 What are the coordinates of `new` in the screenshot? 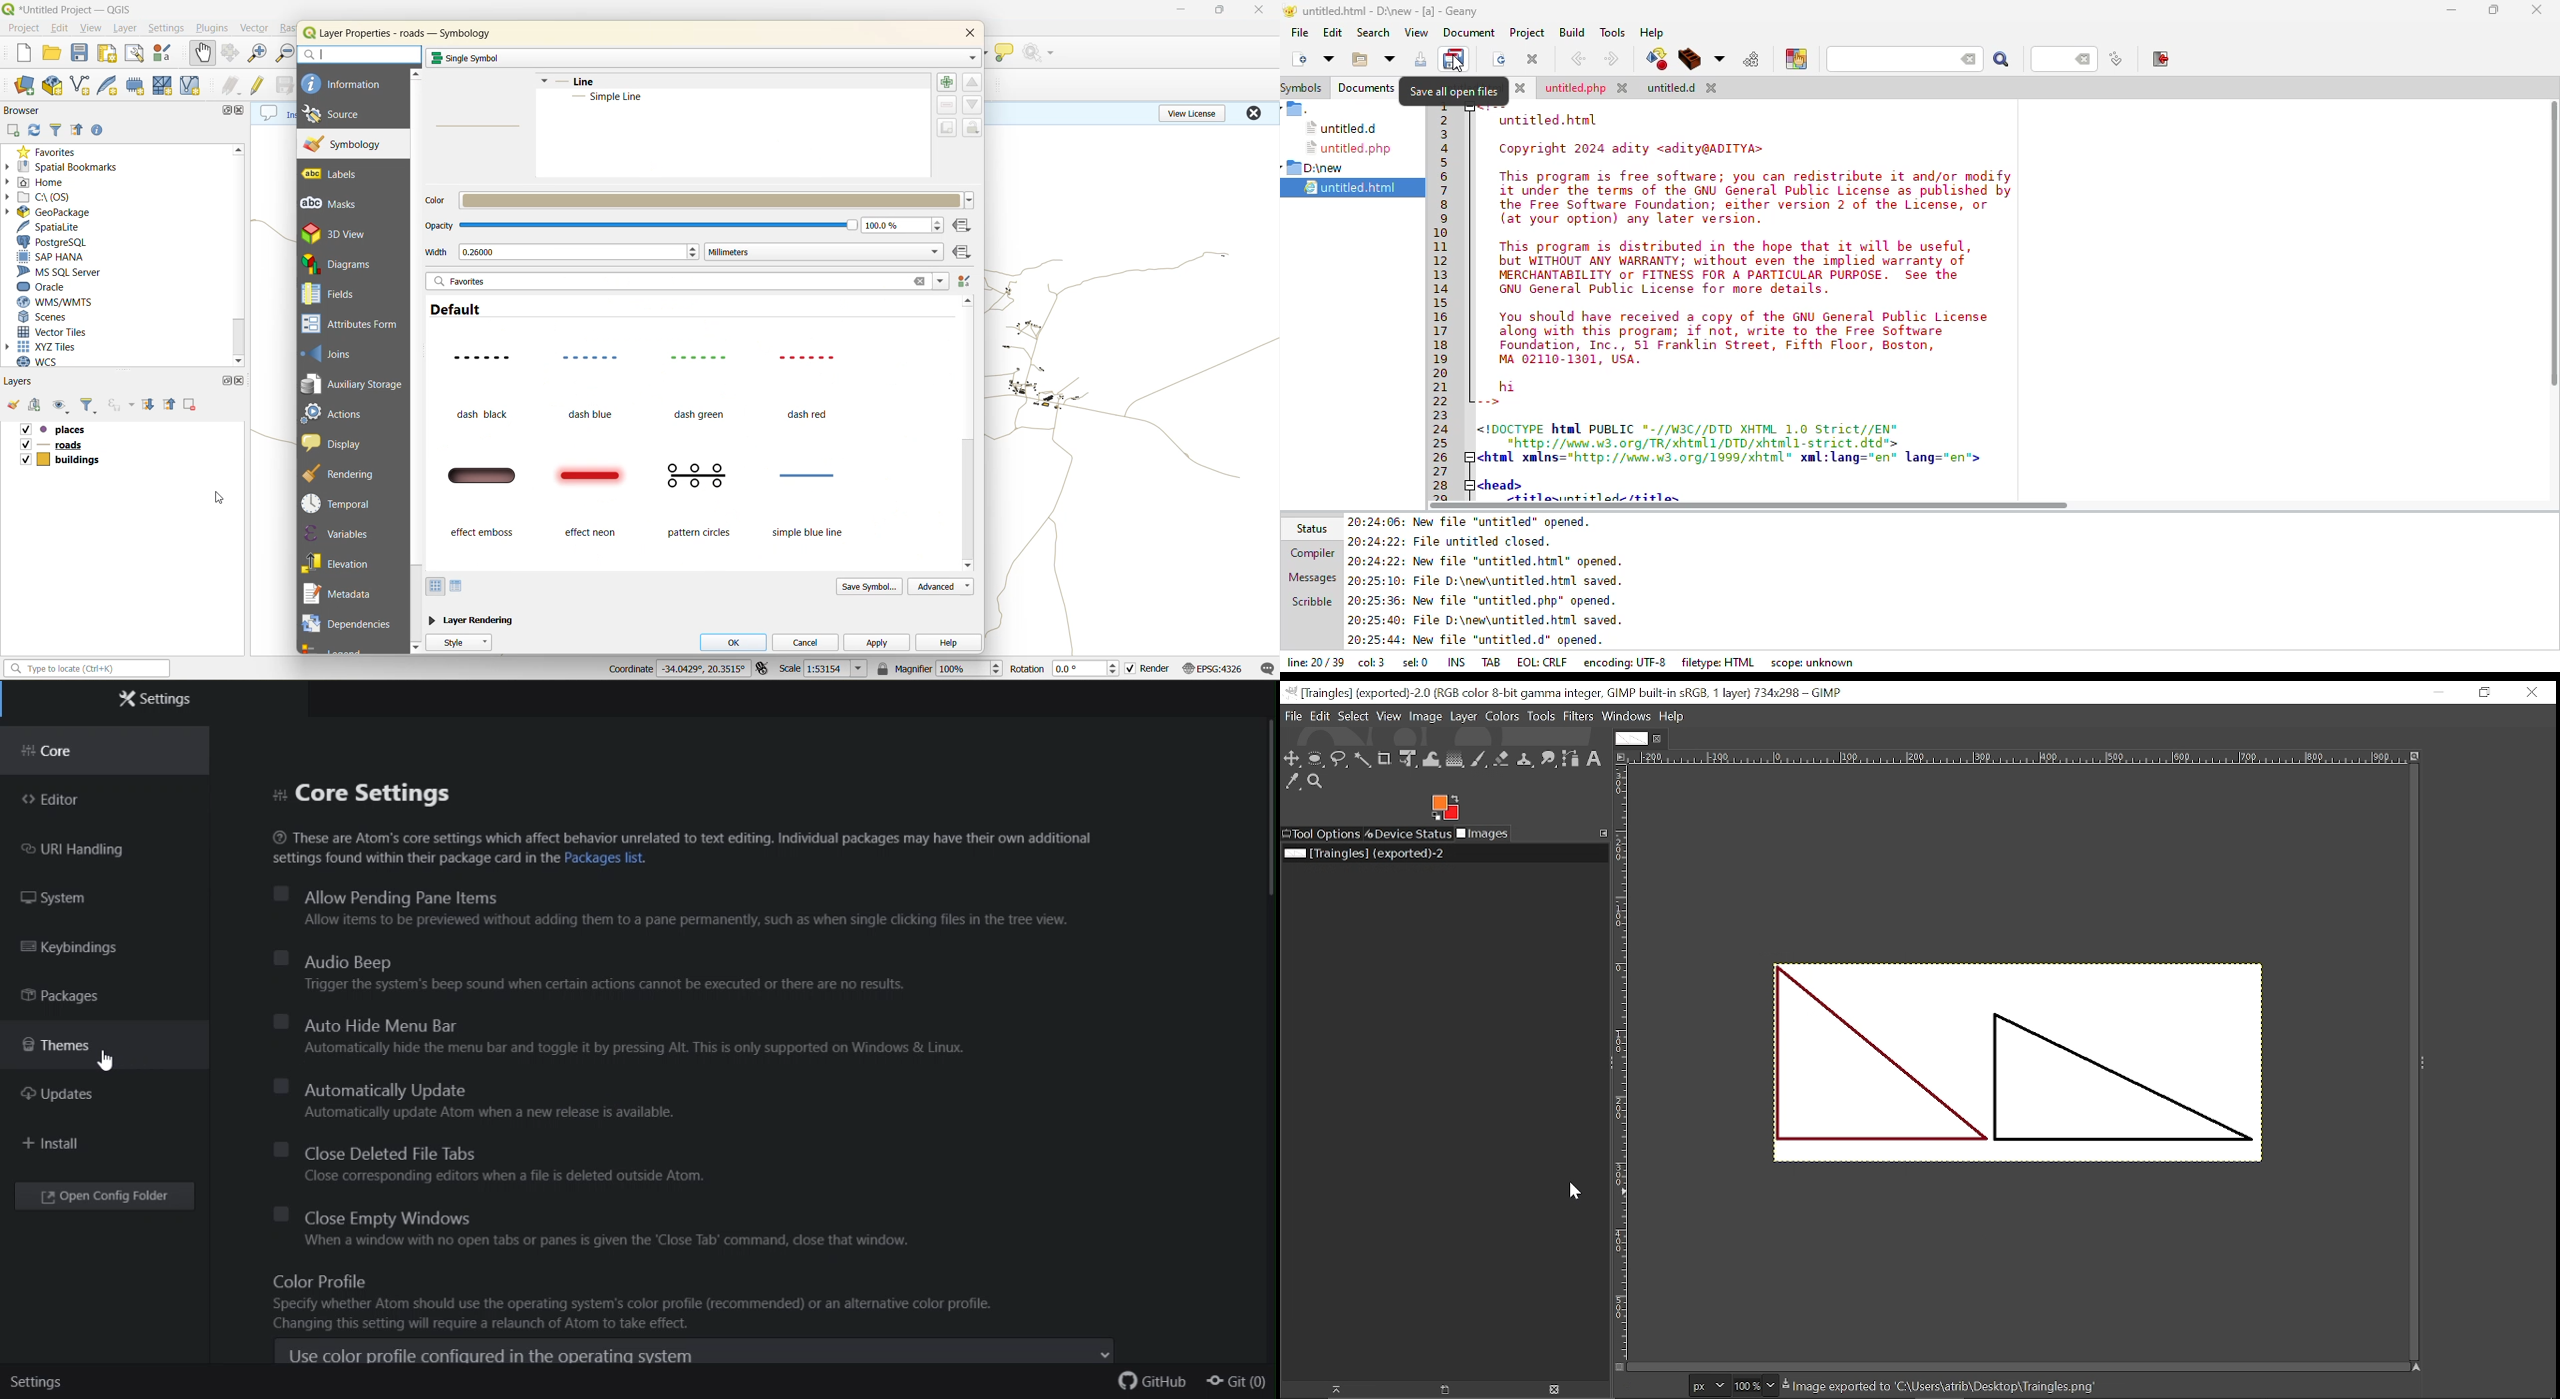 It's located at (22, 55).